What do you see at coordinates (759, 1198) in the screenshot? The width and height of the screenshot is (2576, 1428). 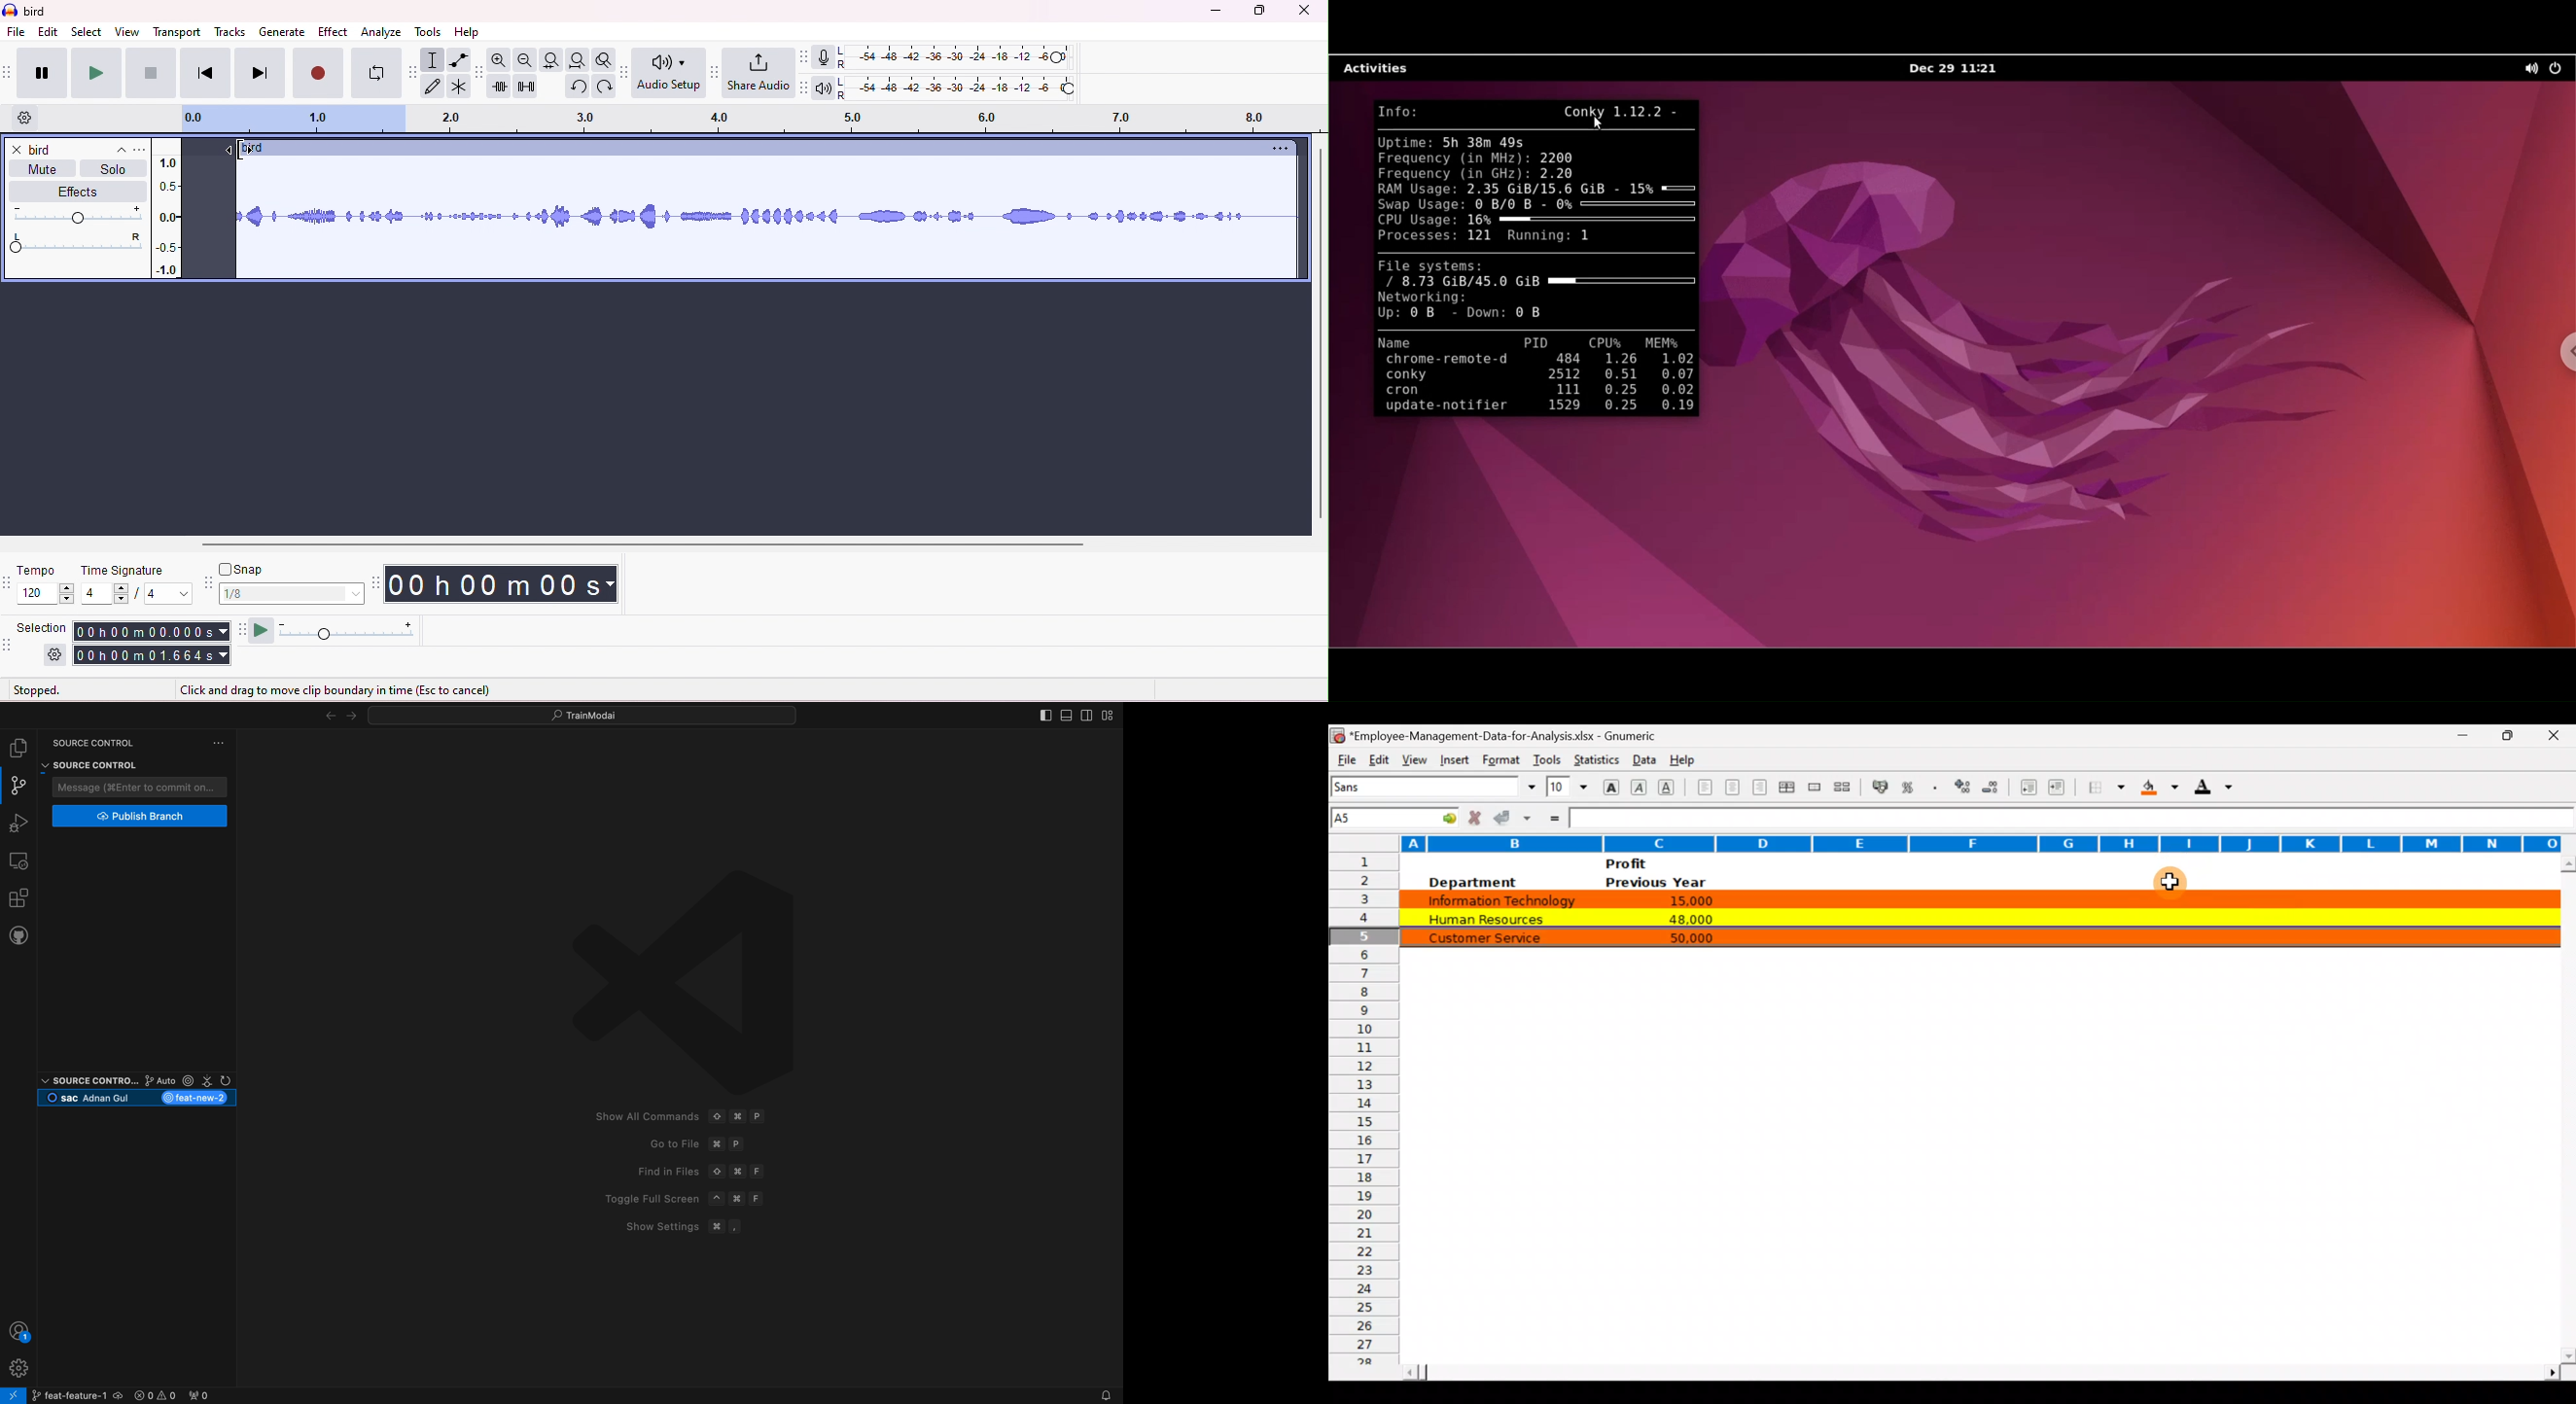 I see `F` at bounding box center [759, 1198].